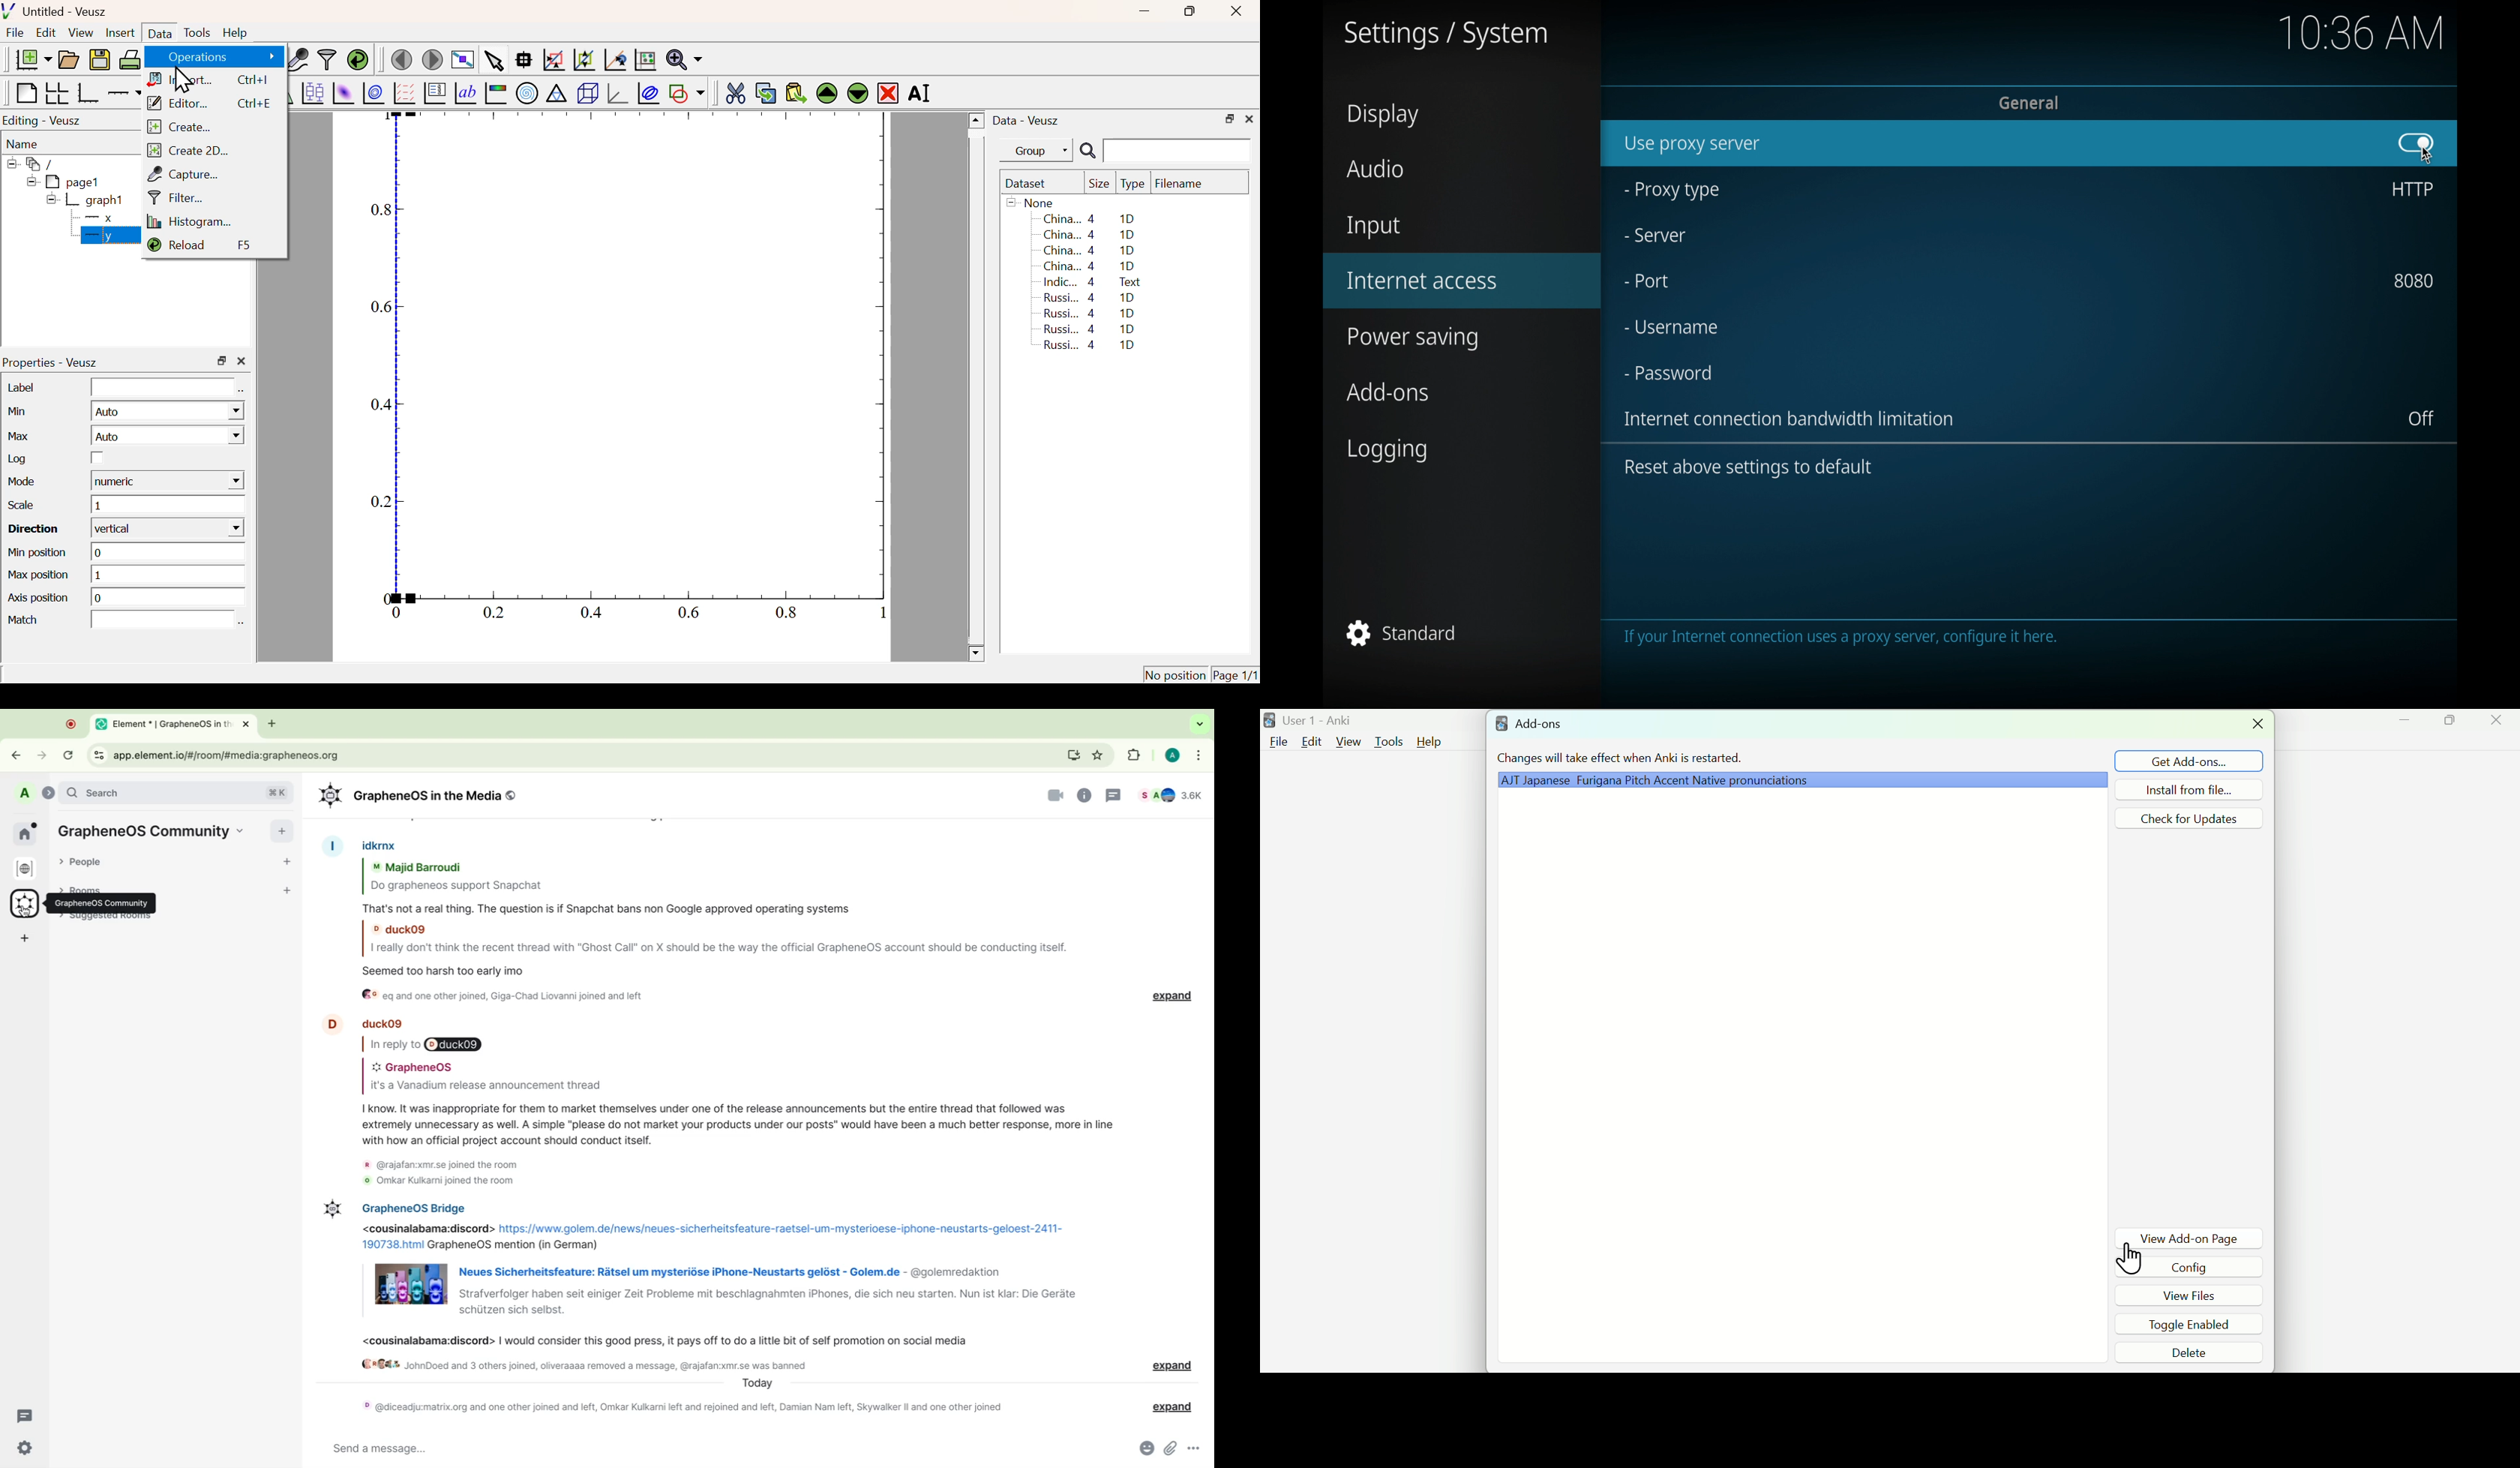 The image size is (2520, 1484). I want to click on Min position, so click(39, 553).